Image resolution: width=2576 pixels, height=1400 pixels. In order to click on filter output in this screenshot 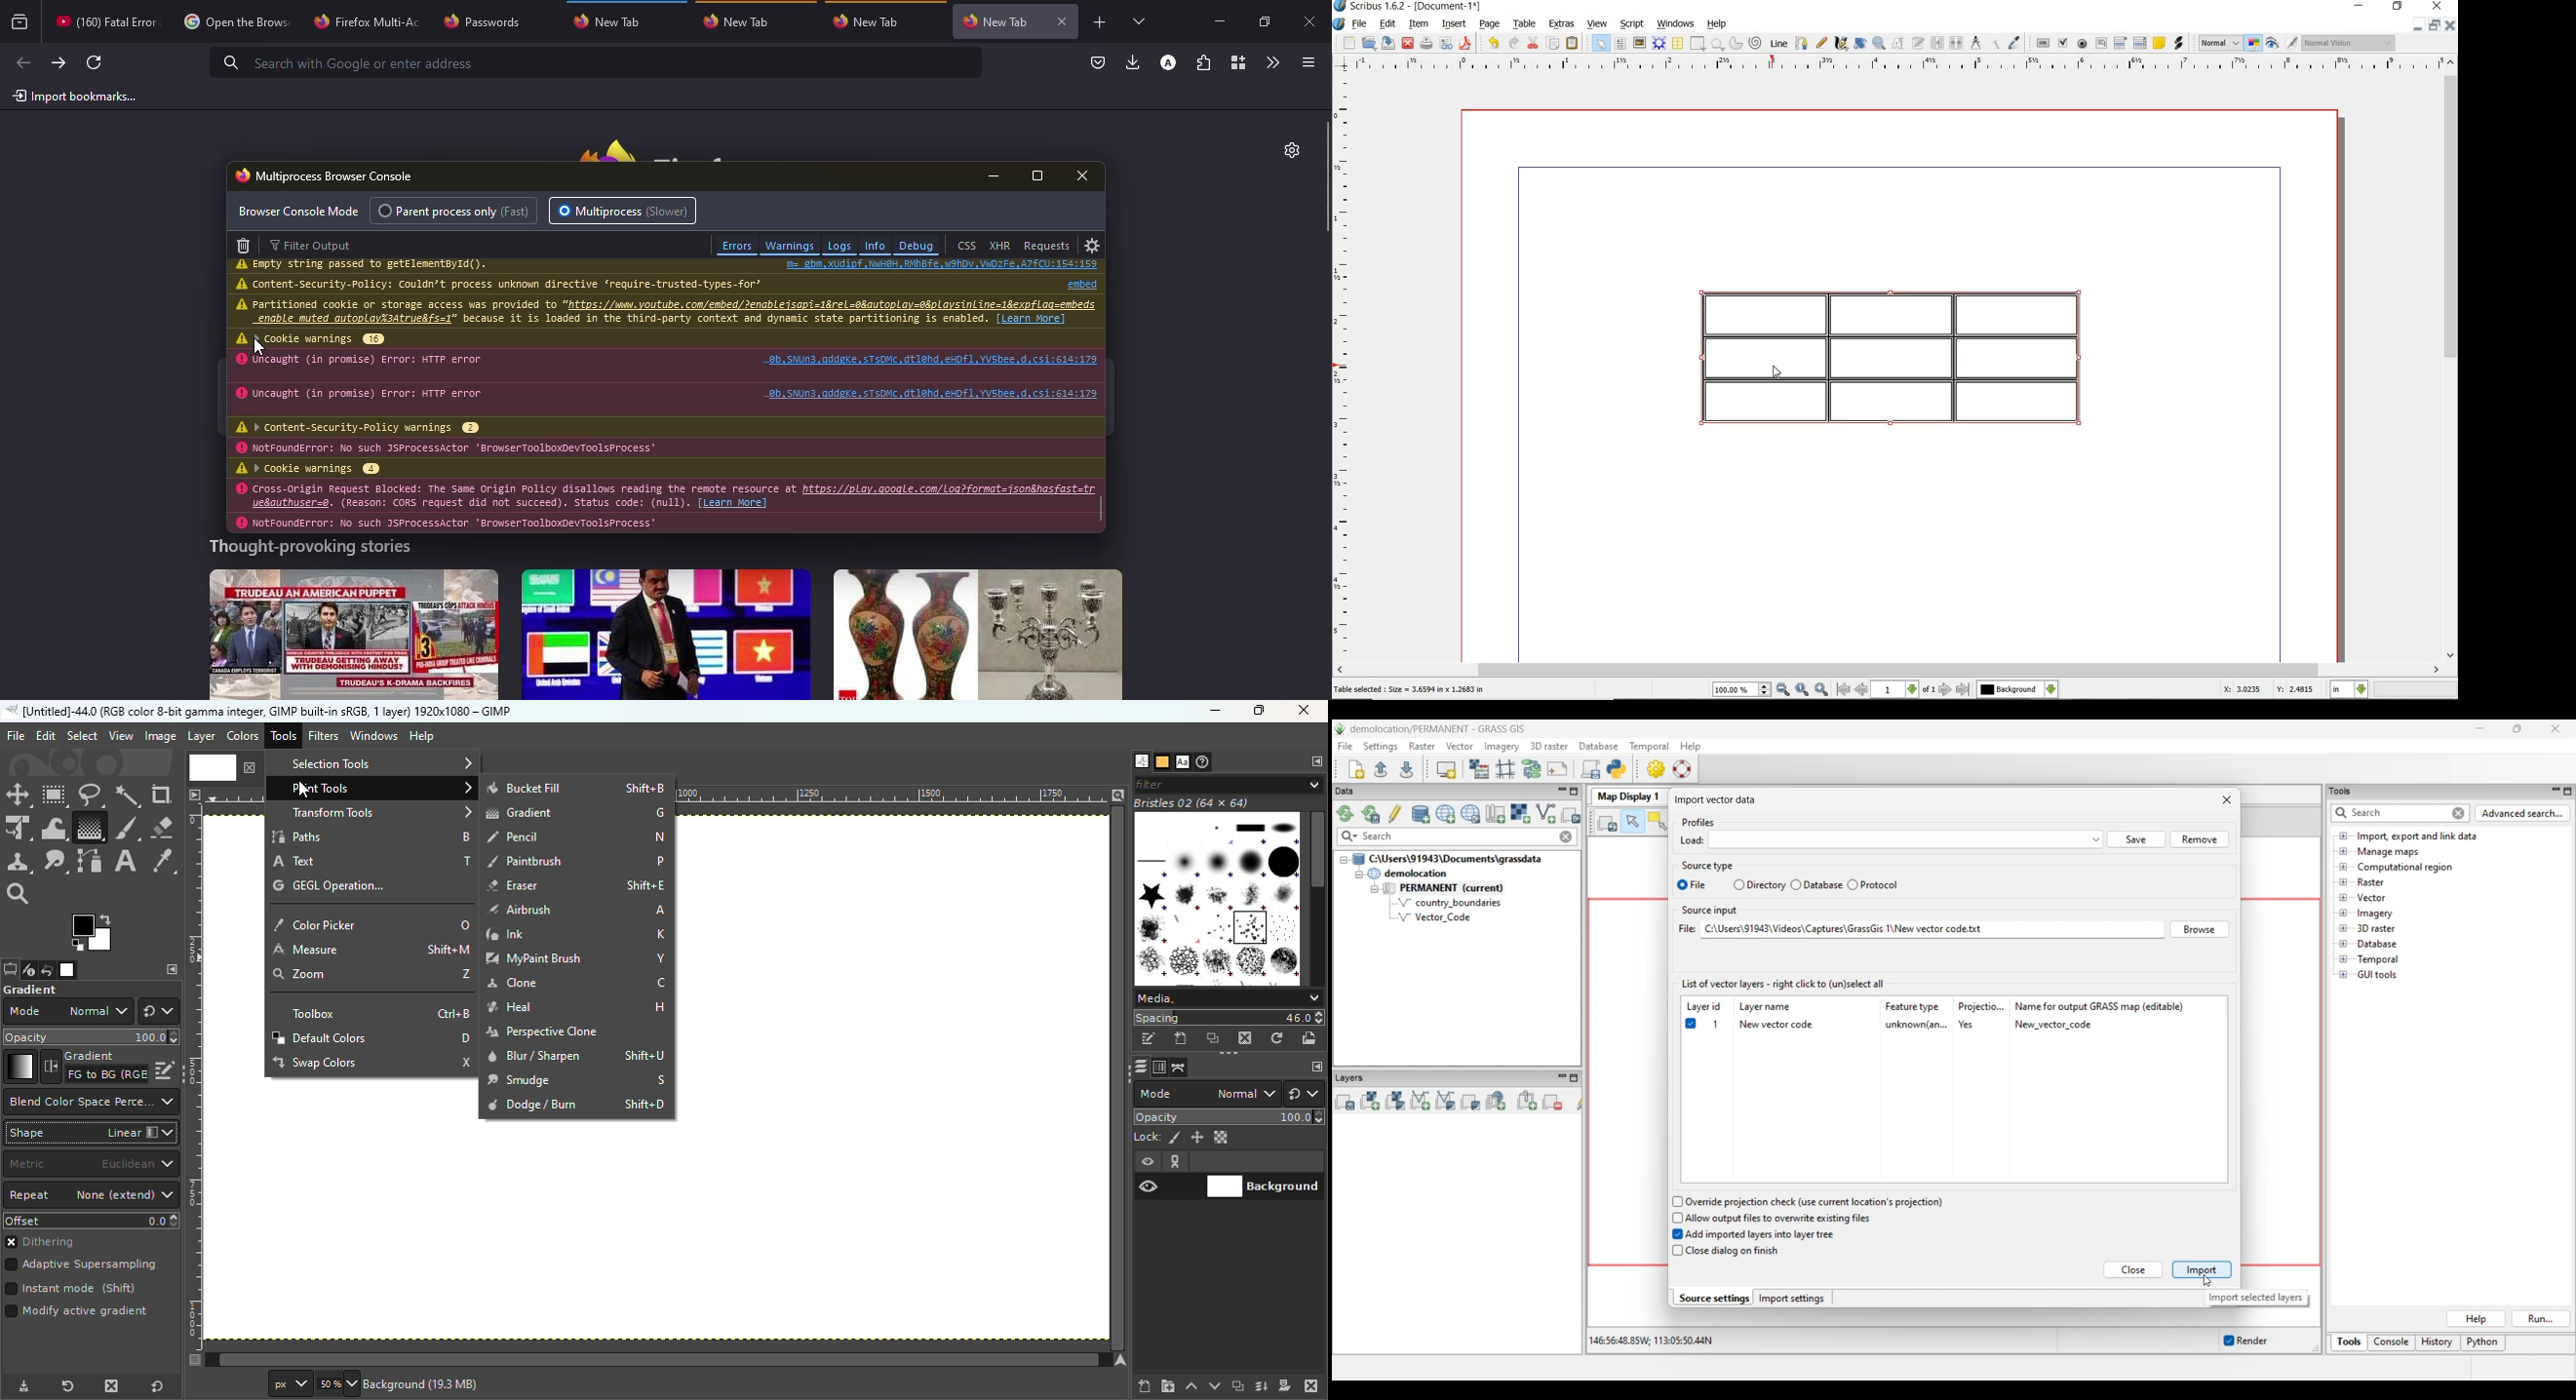, I will do `click(316, 245)`.